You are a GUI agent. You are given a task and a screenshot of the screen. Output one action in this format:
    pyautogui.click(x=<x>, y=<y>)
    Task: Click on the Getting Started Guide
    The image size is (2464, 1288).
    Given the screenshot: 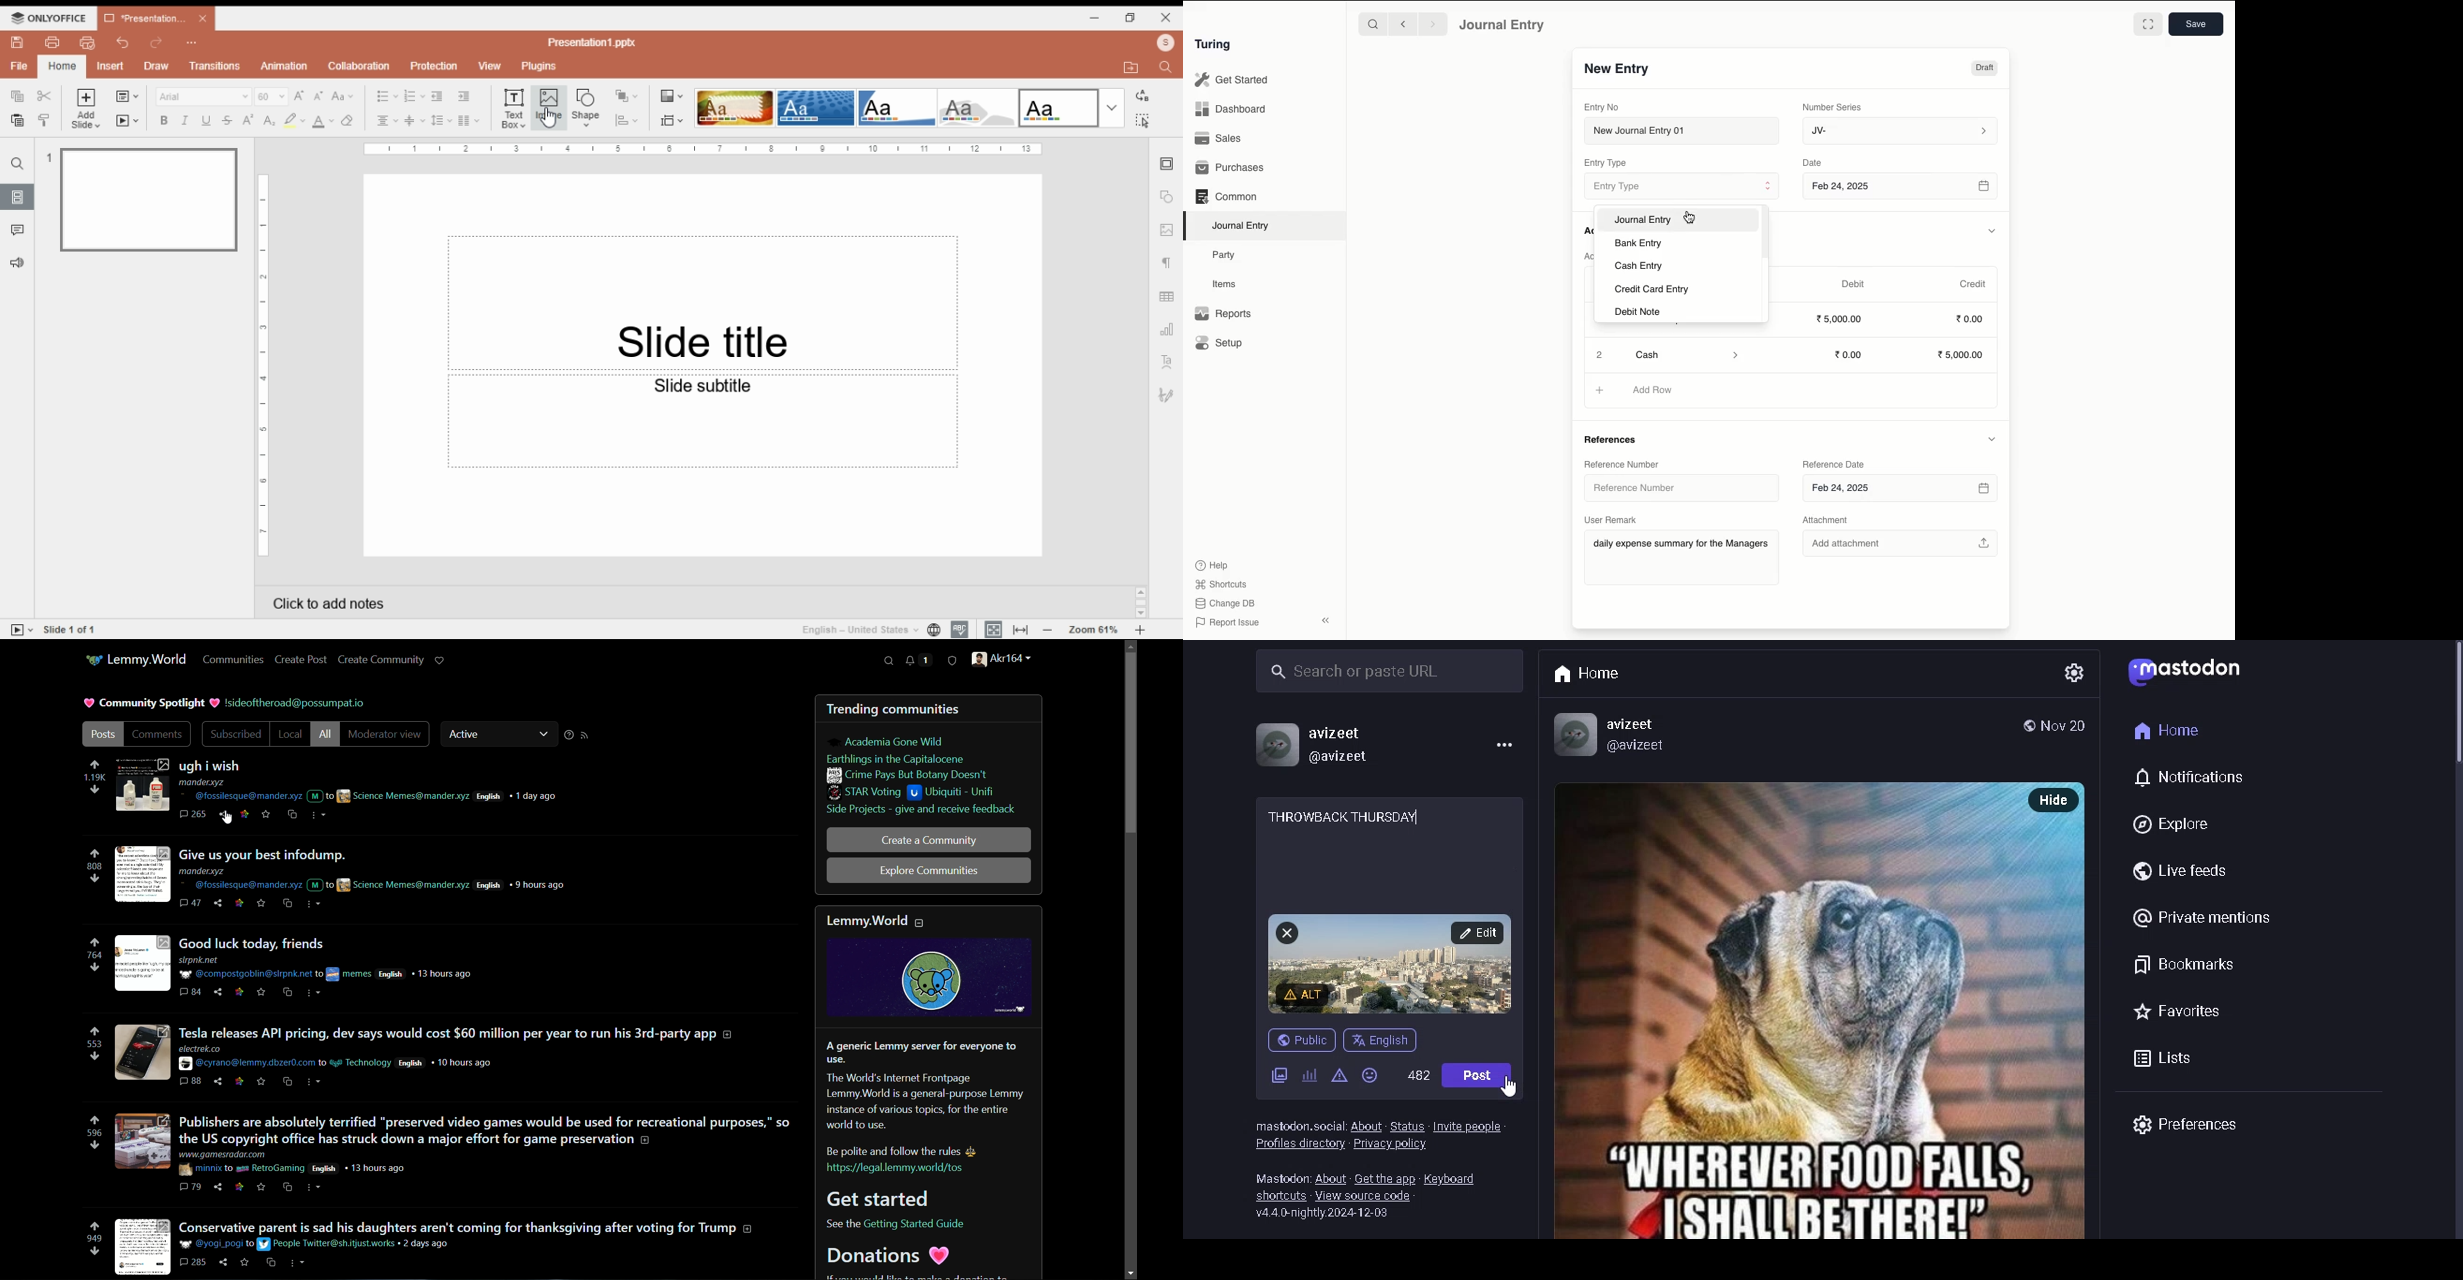 What is the action you would take?
    pyautogui.click(x=916, y=1224)
    